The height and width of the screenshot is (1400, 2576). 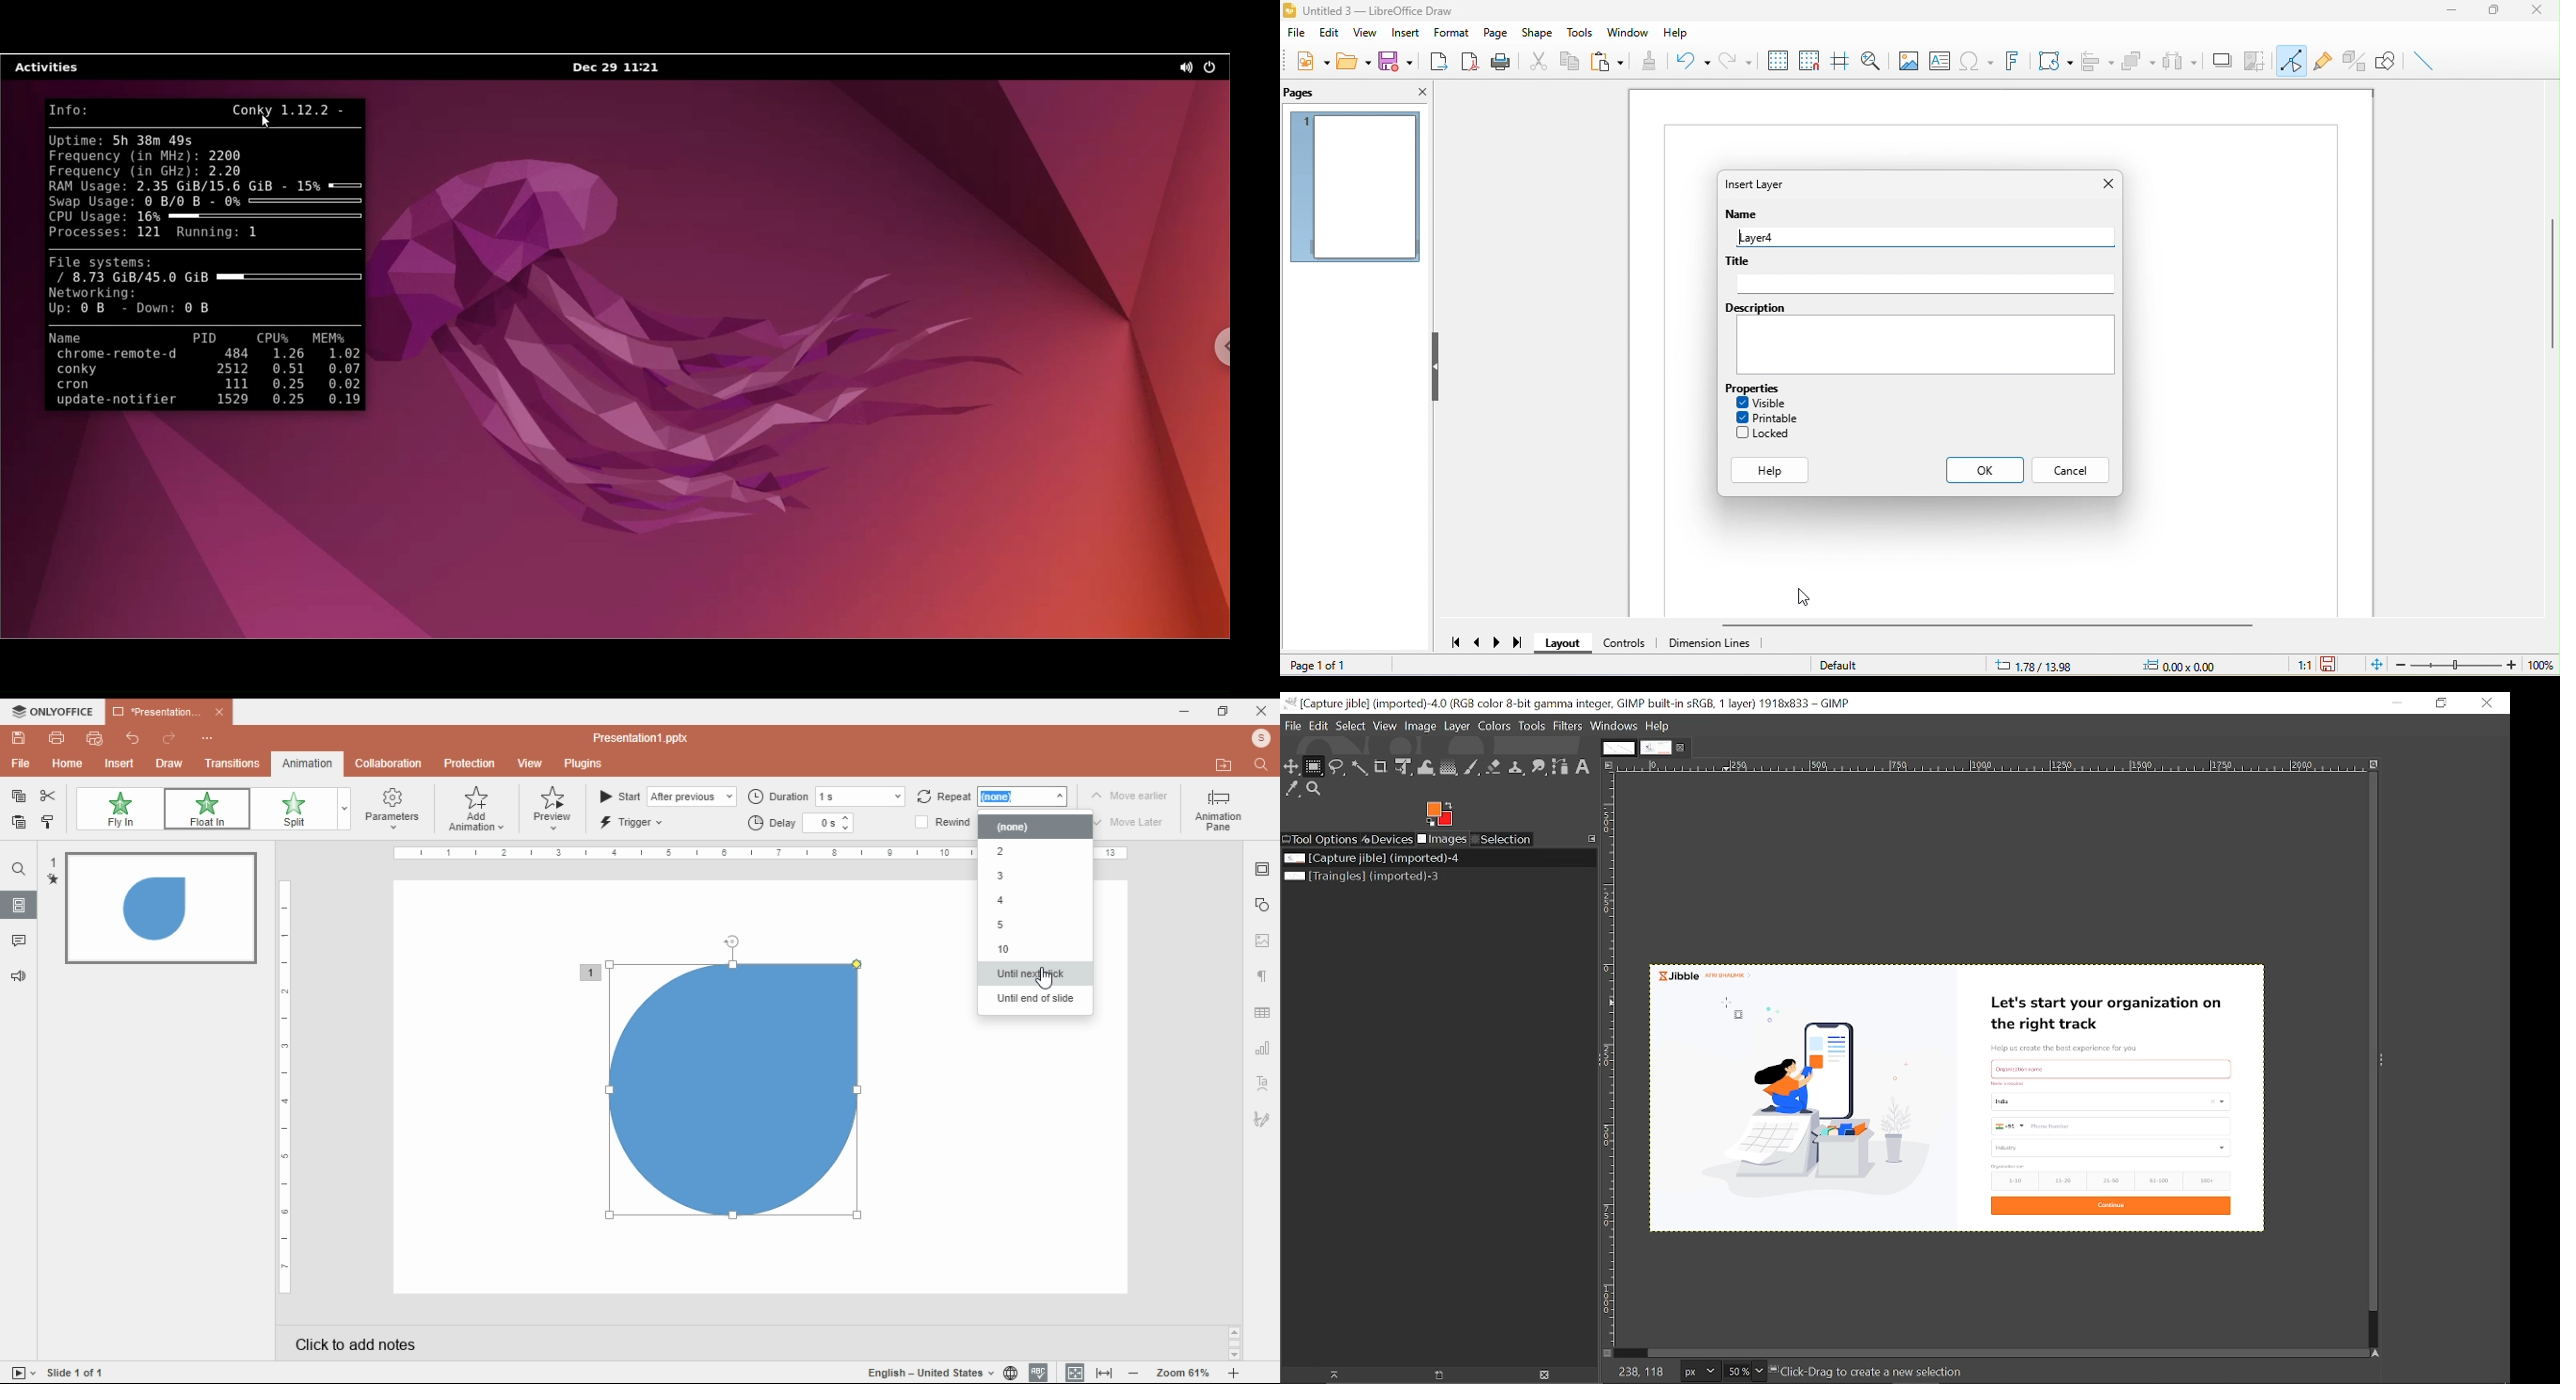 I want to click on Paths tool, so click(x=1561, y=767).